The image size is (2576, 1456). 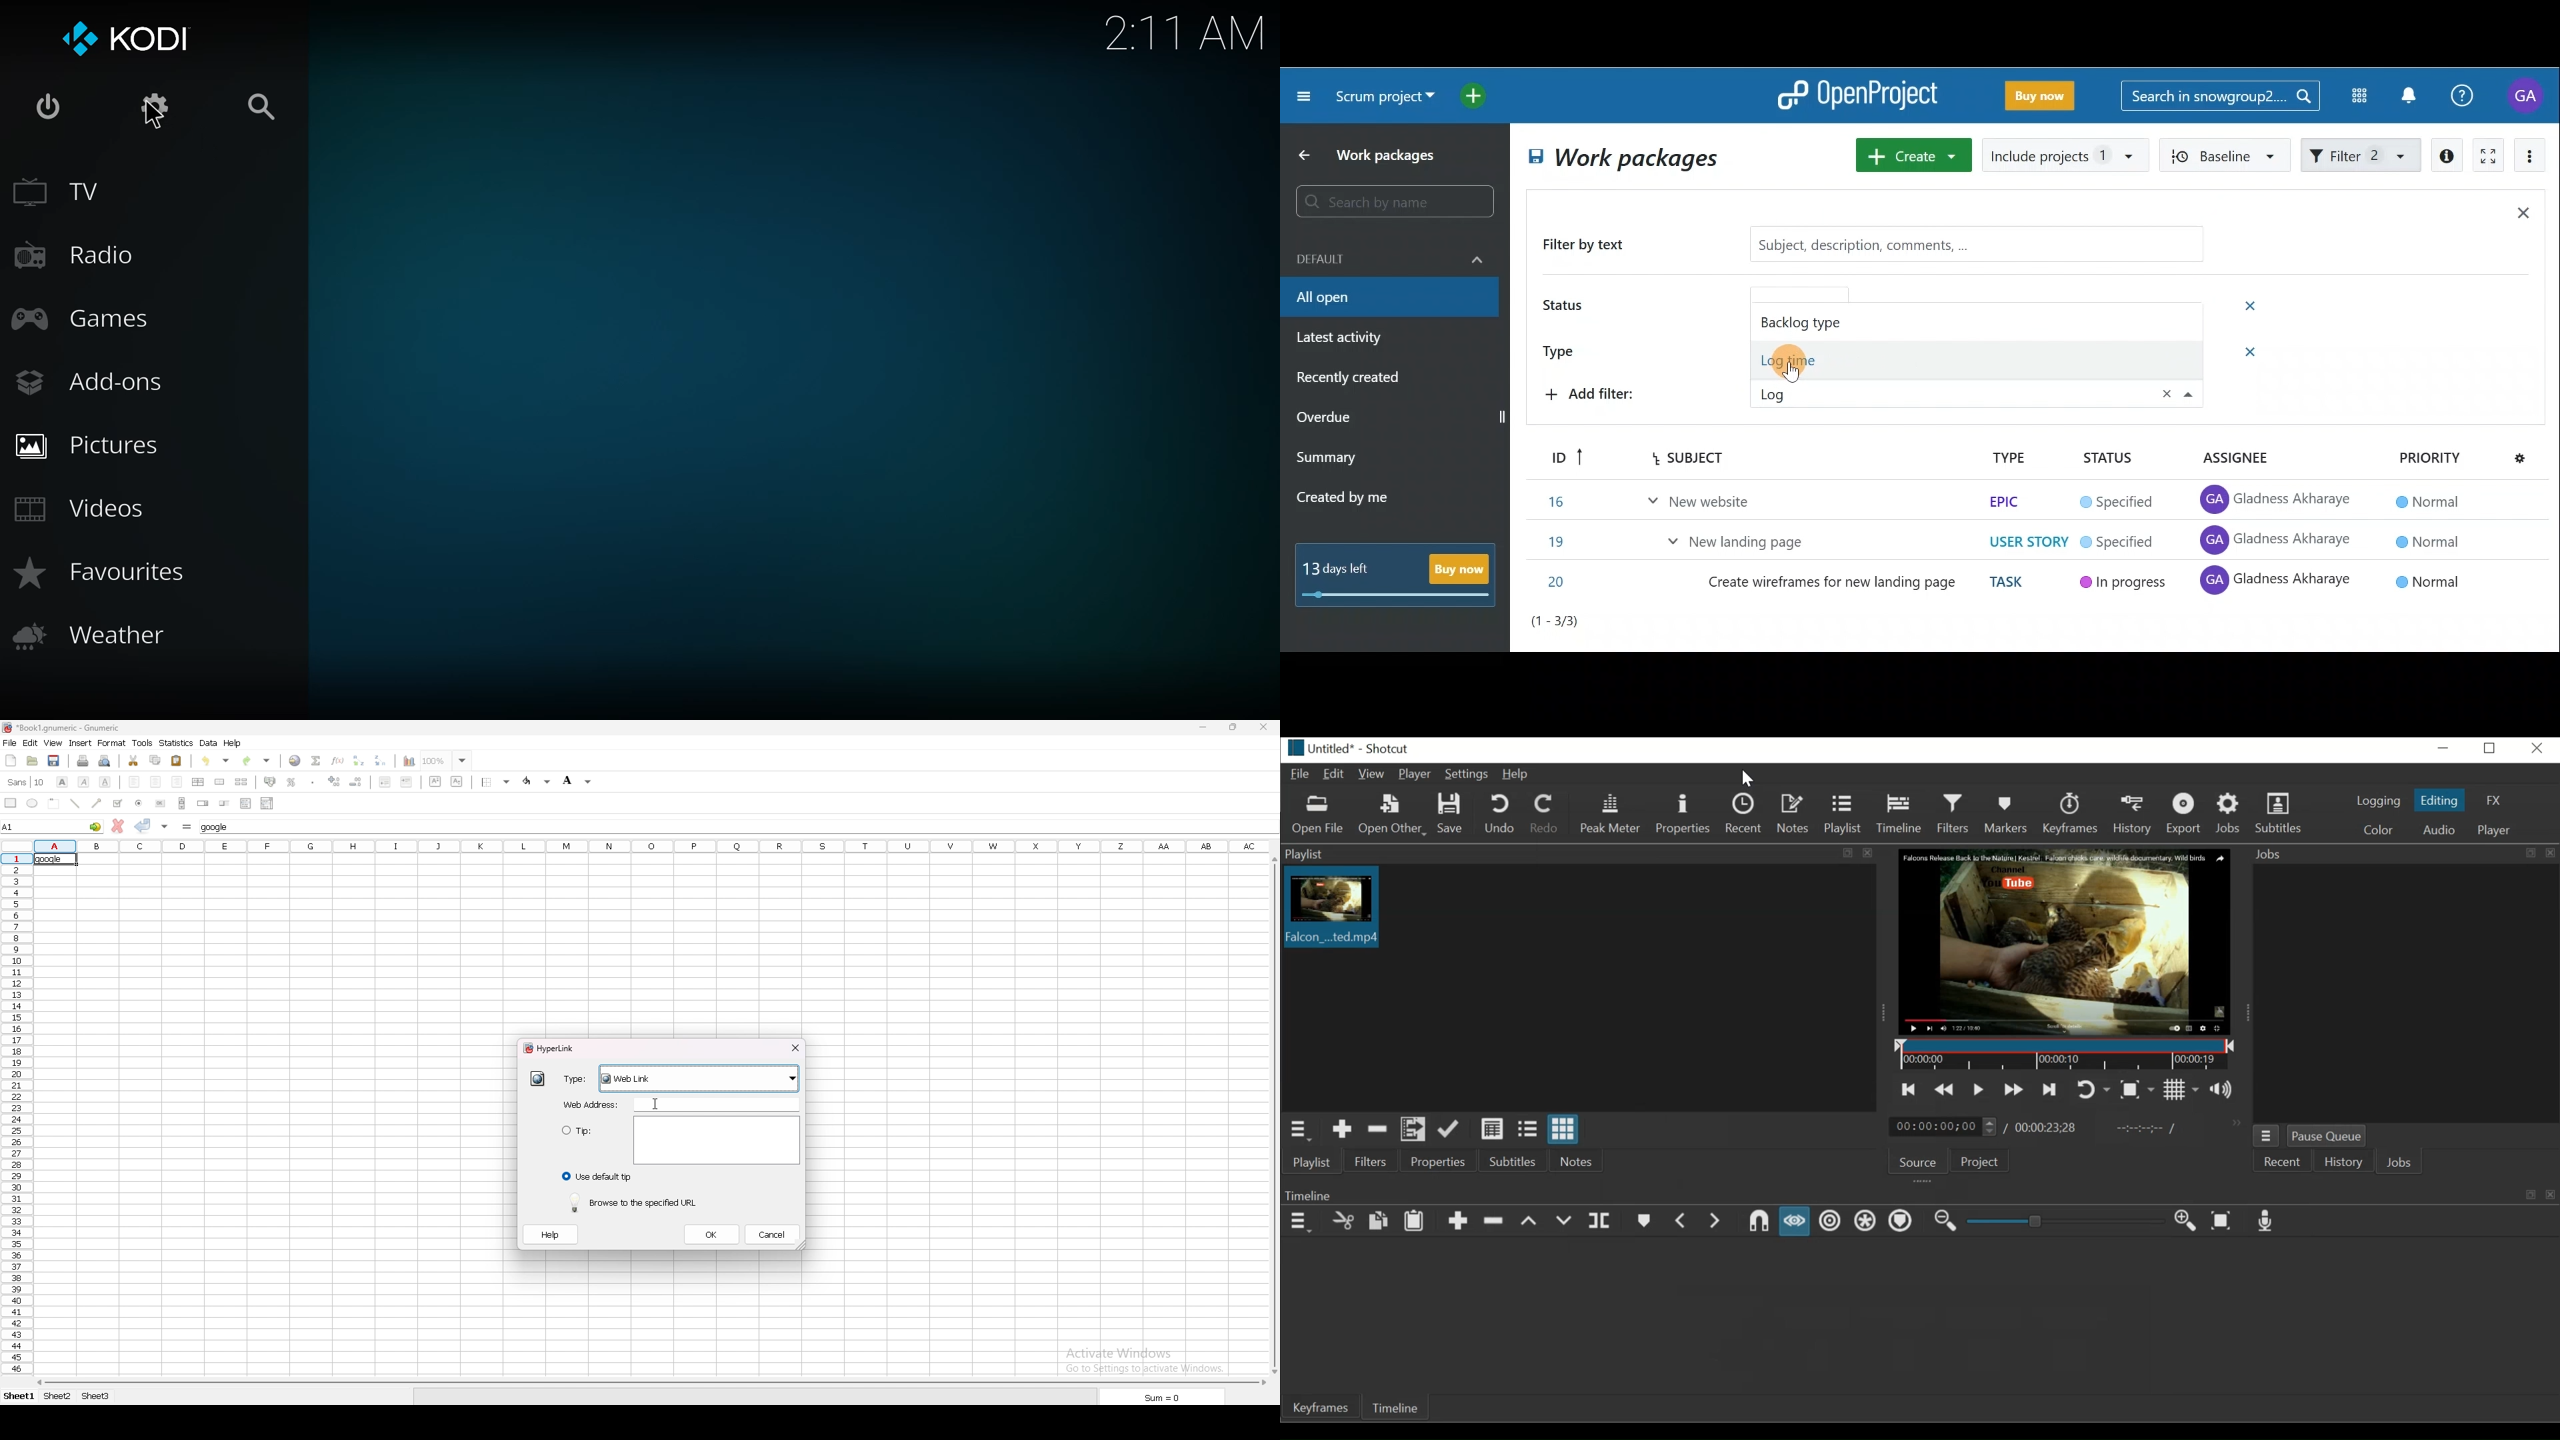 I want to click on Editing, so click(x=2439, y=800).